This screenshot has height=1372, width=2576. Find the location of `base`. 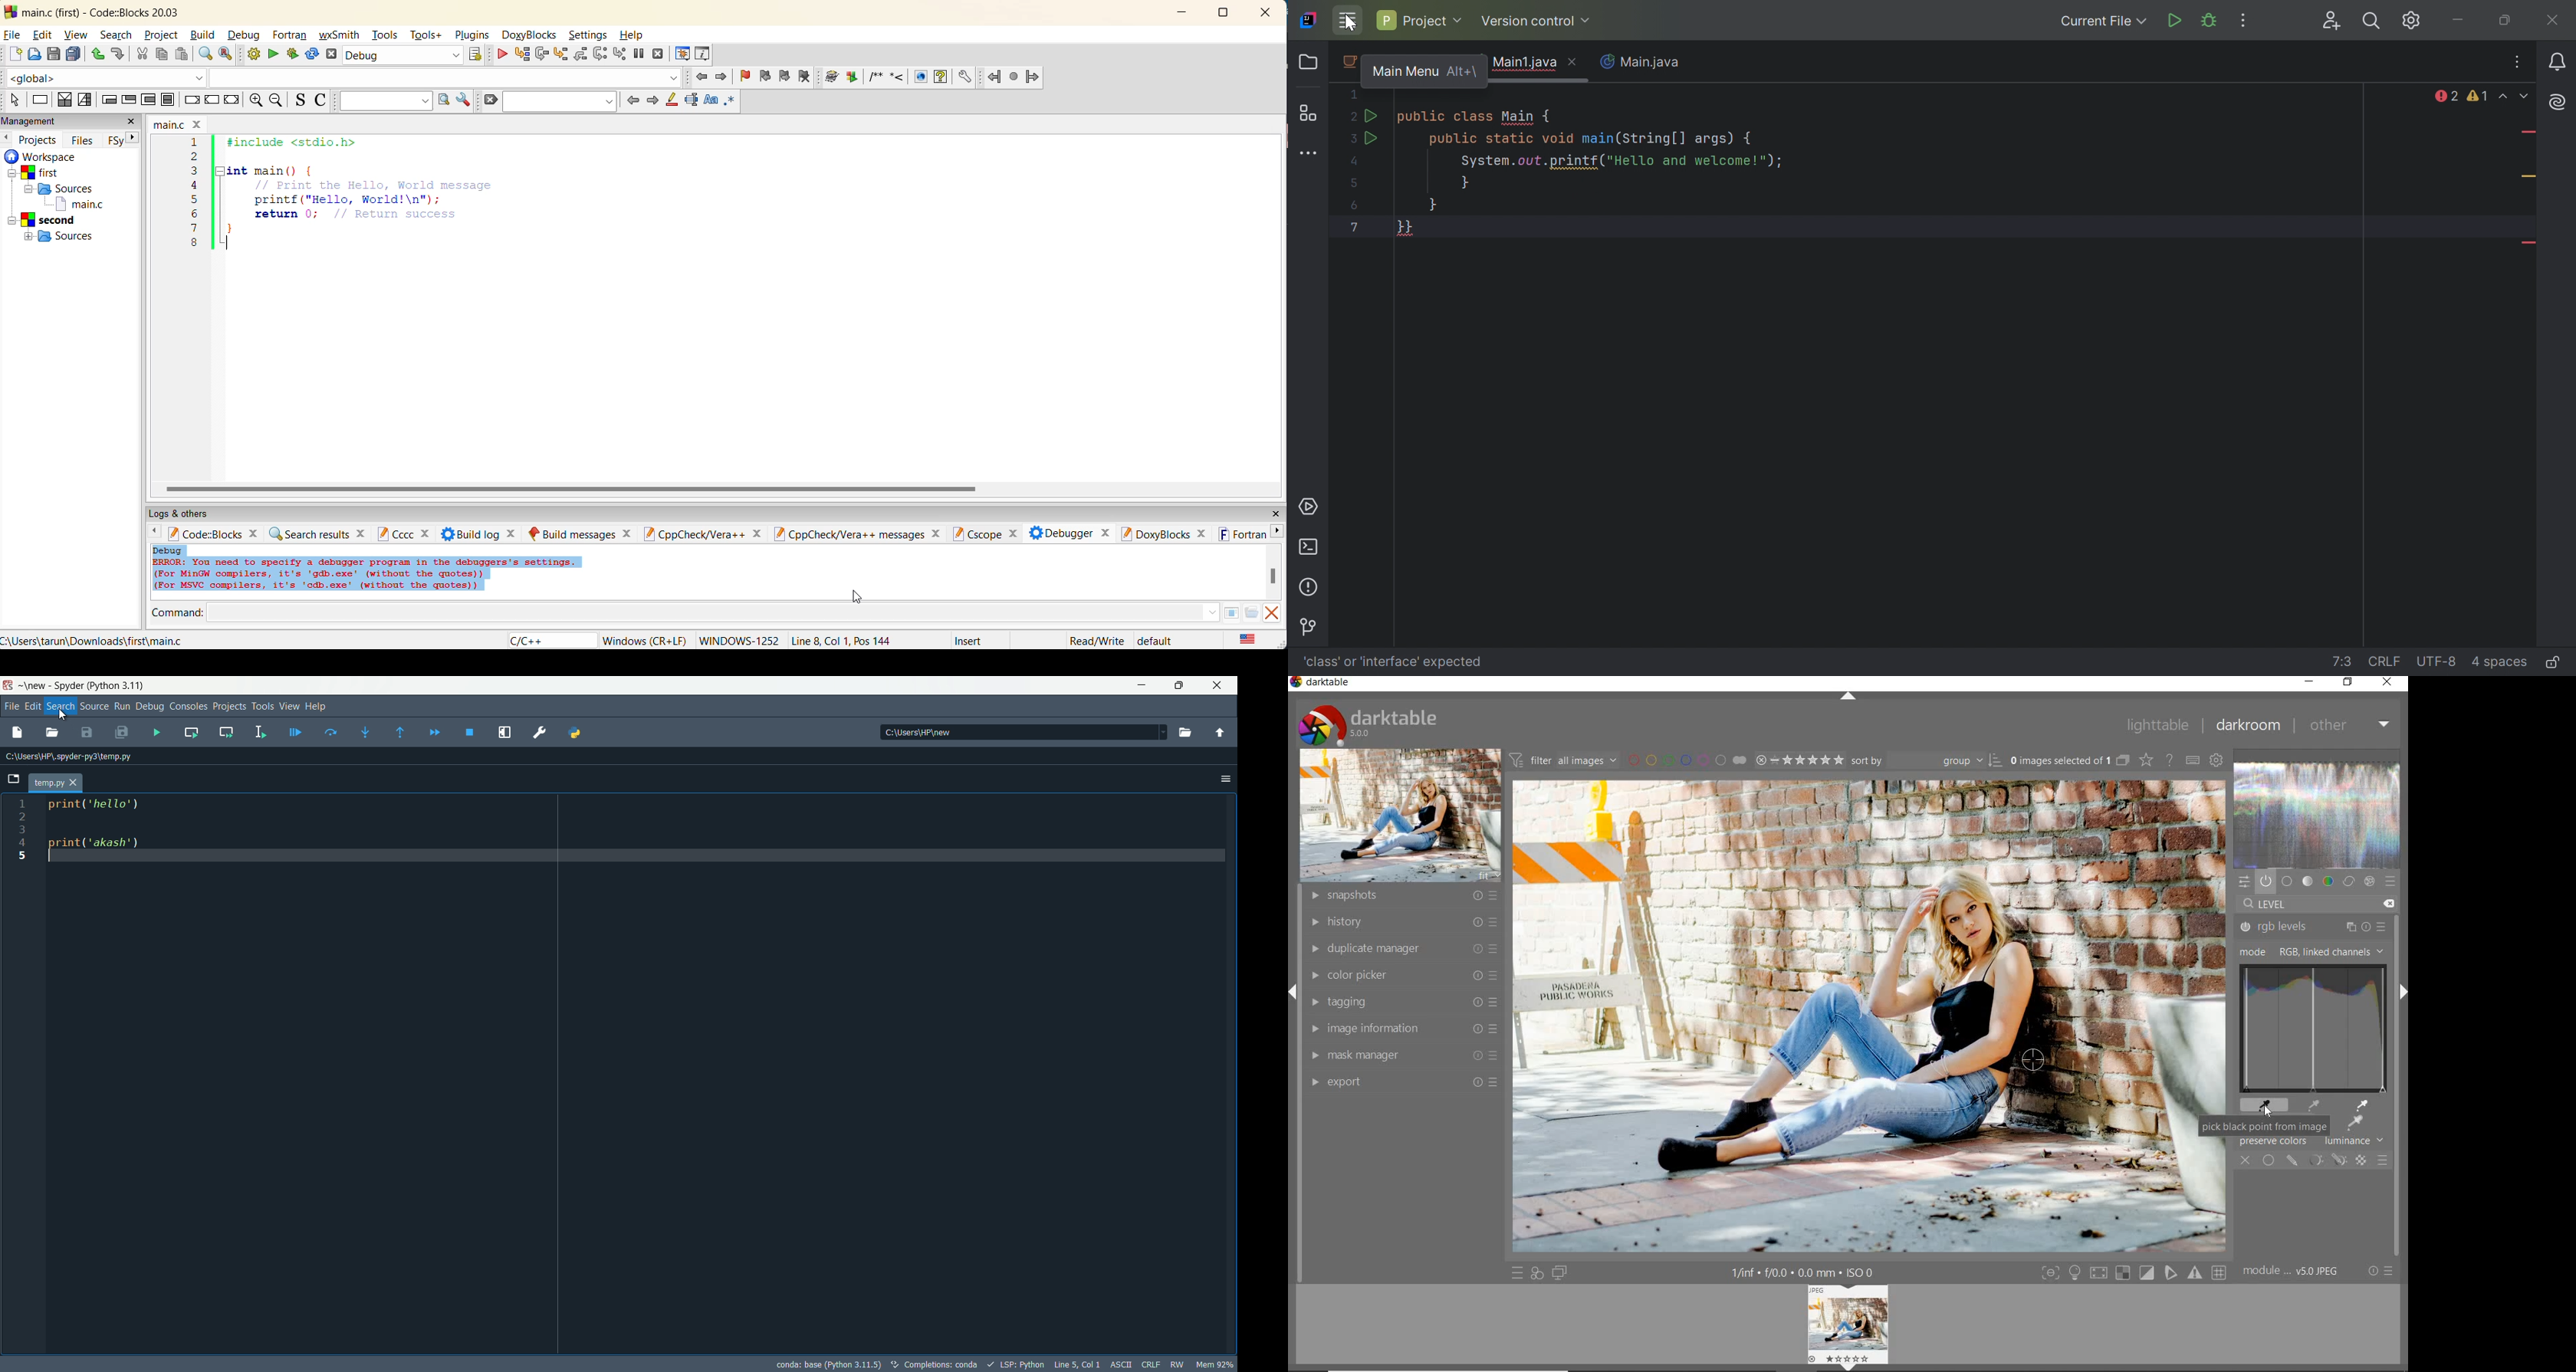

base is located at coordinates (2288, 880).